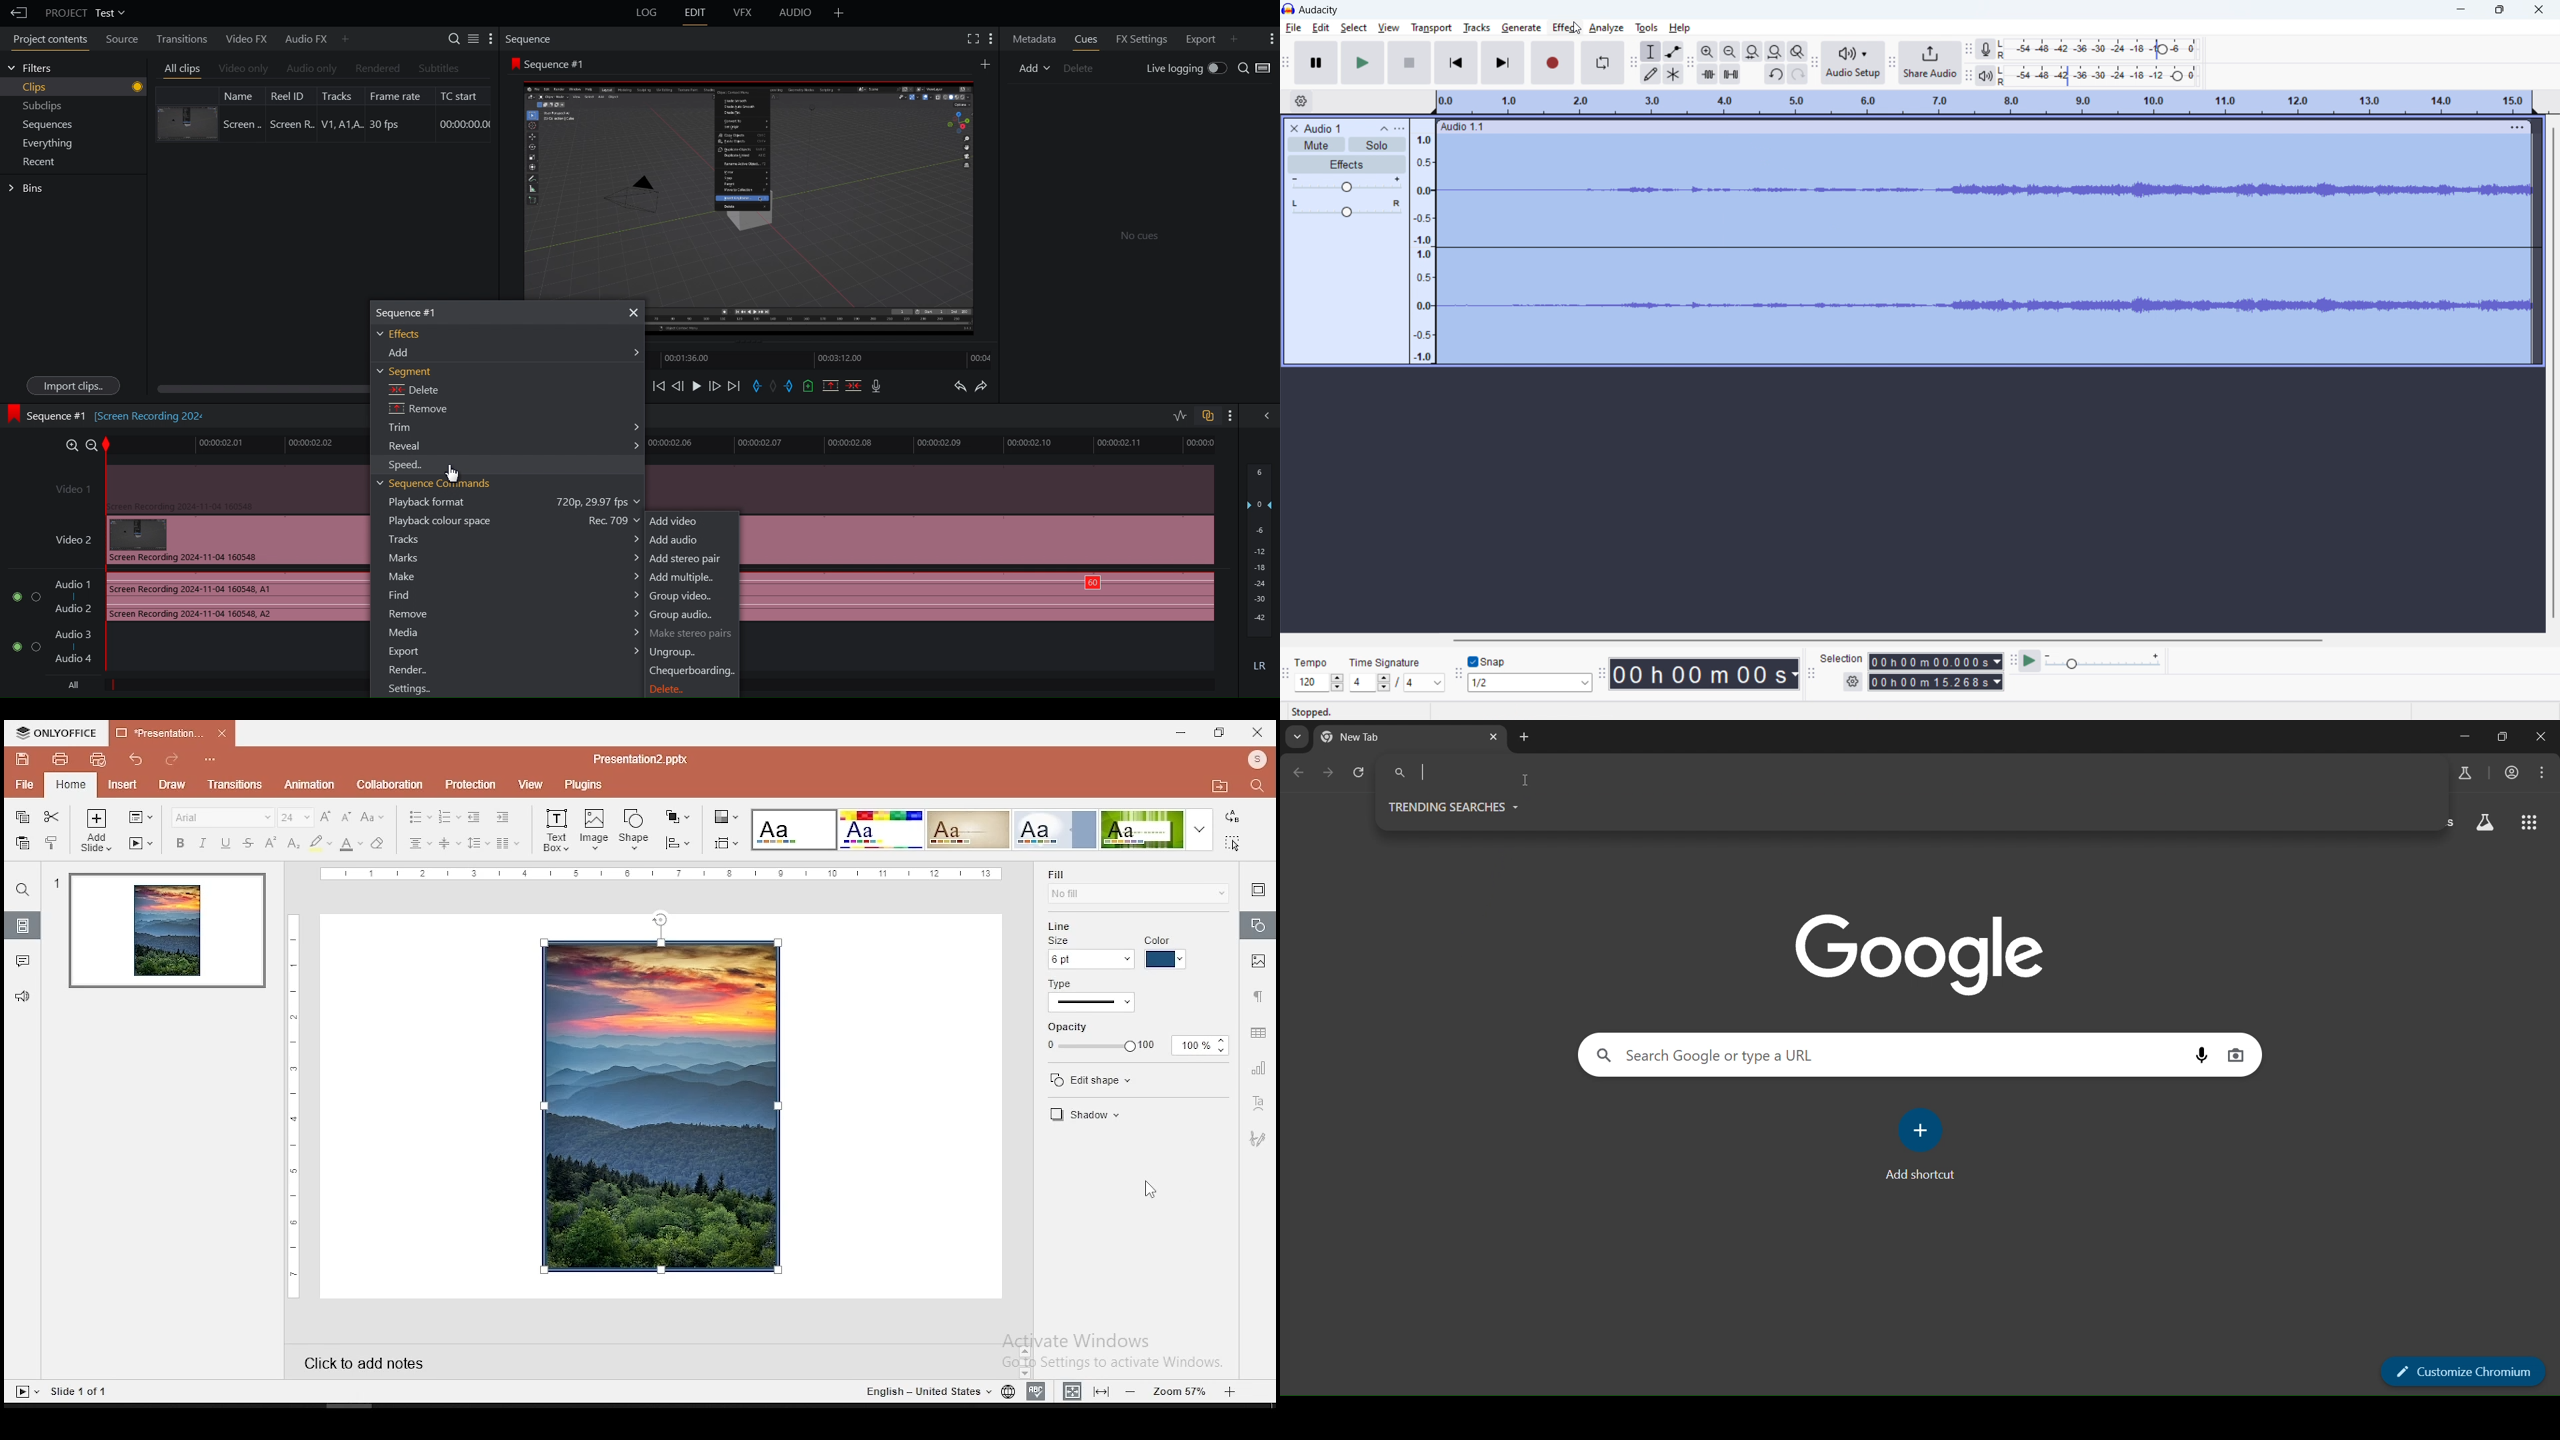  What do you see at coordinates (1232, 843) in the screenshot?
I see `select all` at bounding box center [1232, 843].